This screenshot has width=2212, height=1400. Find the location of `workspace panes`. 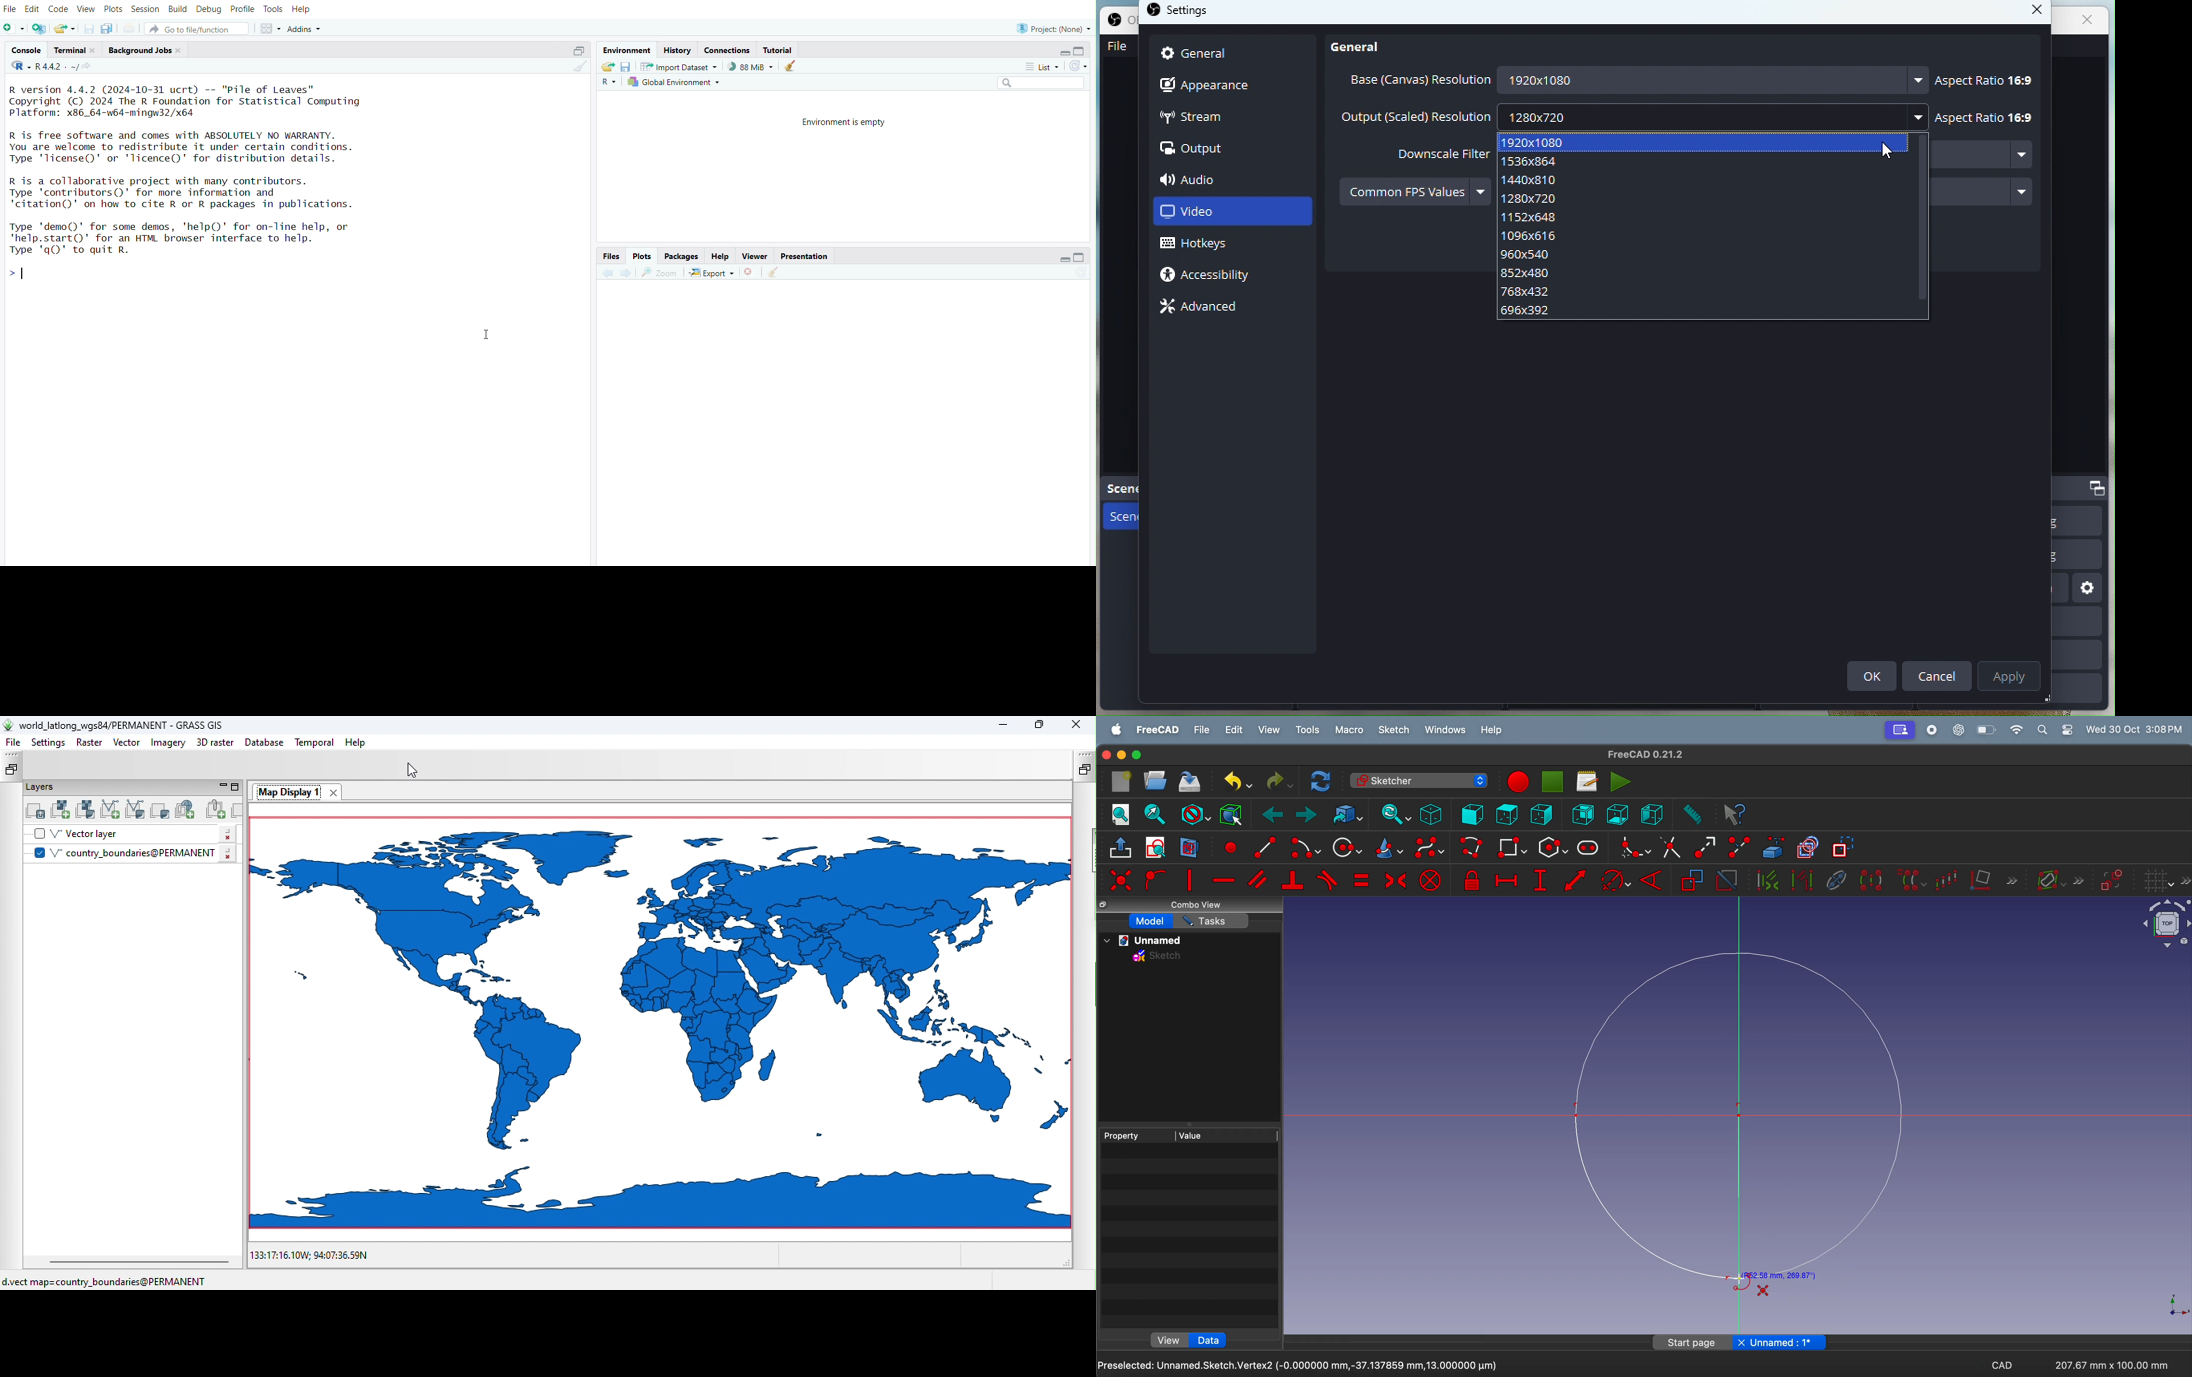

workspace panes is located at coordinates (271, 27).